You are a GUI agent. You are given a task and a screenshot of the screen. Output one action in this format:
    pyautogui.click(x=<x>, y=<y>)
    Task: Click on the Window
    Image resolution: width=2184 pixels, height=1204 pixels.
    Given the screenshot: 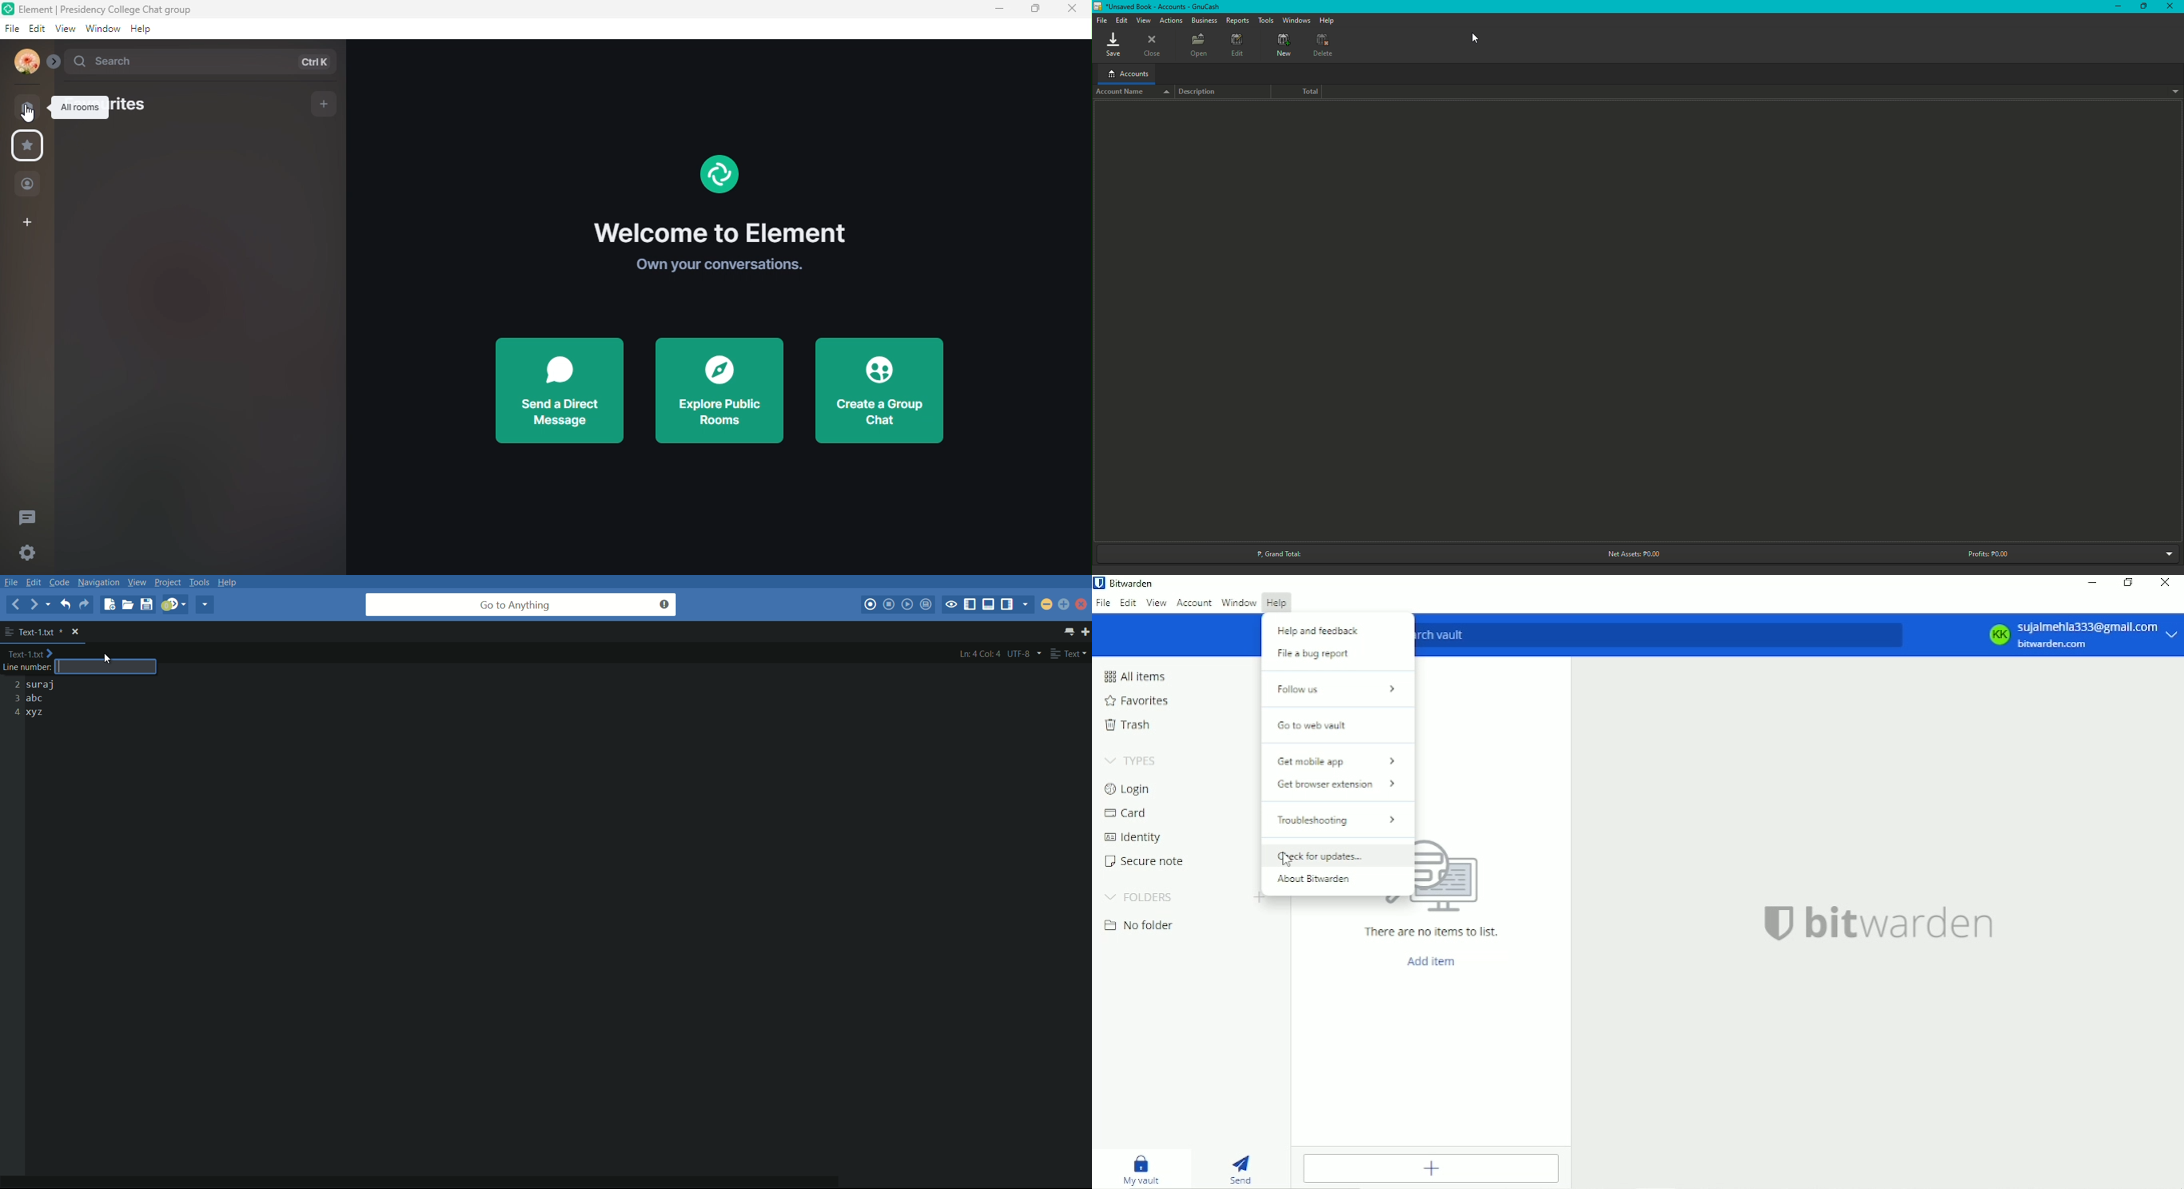 What is the action you would take?
    pyautogui.click(x=1240, y=604)
    